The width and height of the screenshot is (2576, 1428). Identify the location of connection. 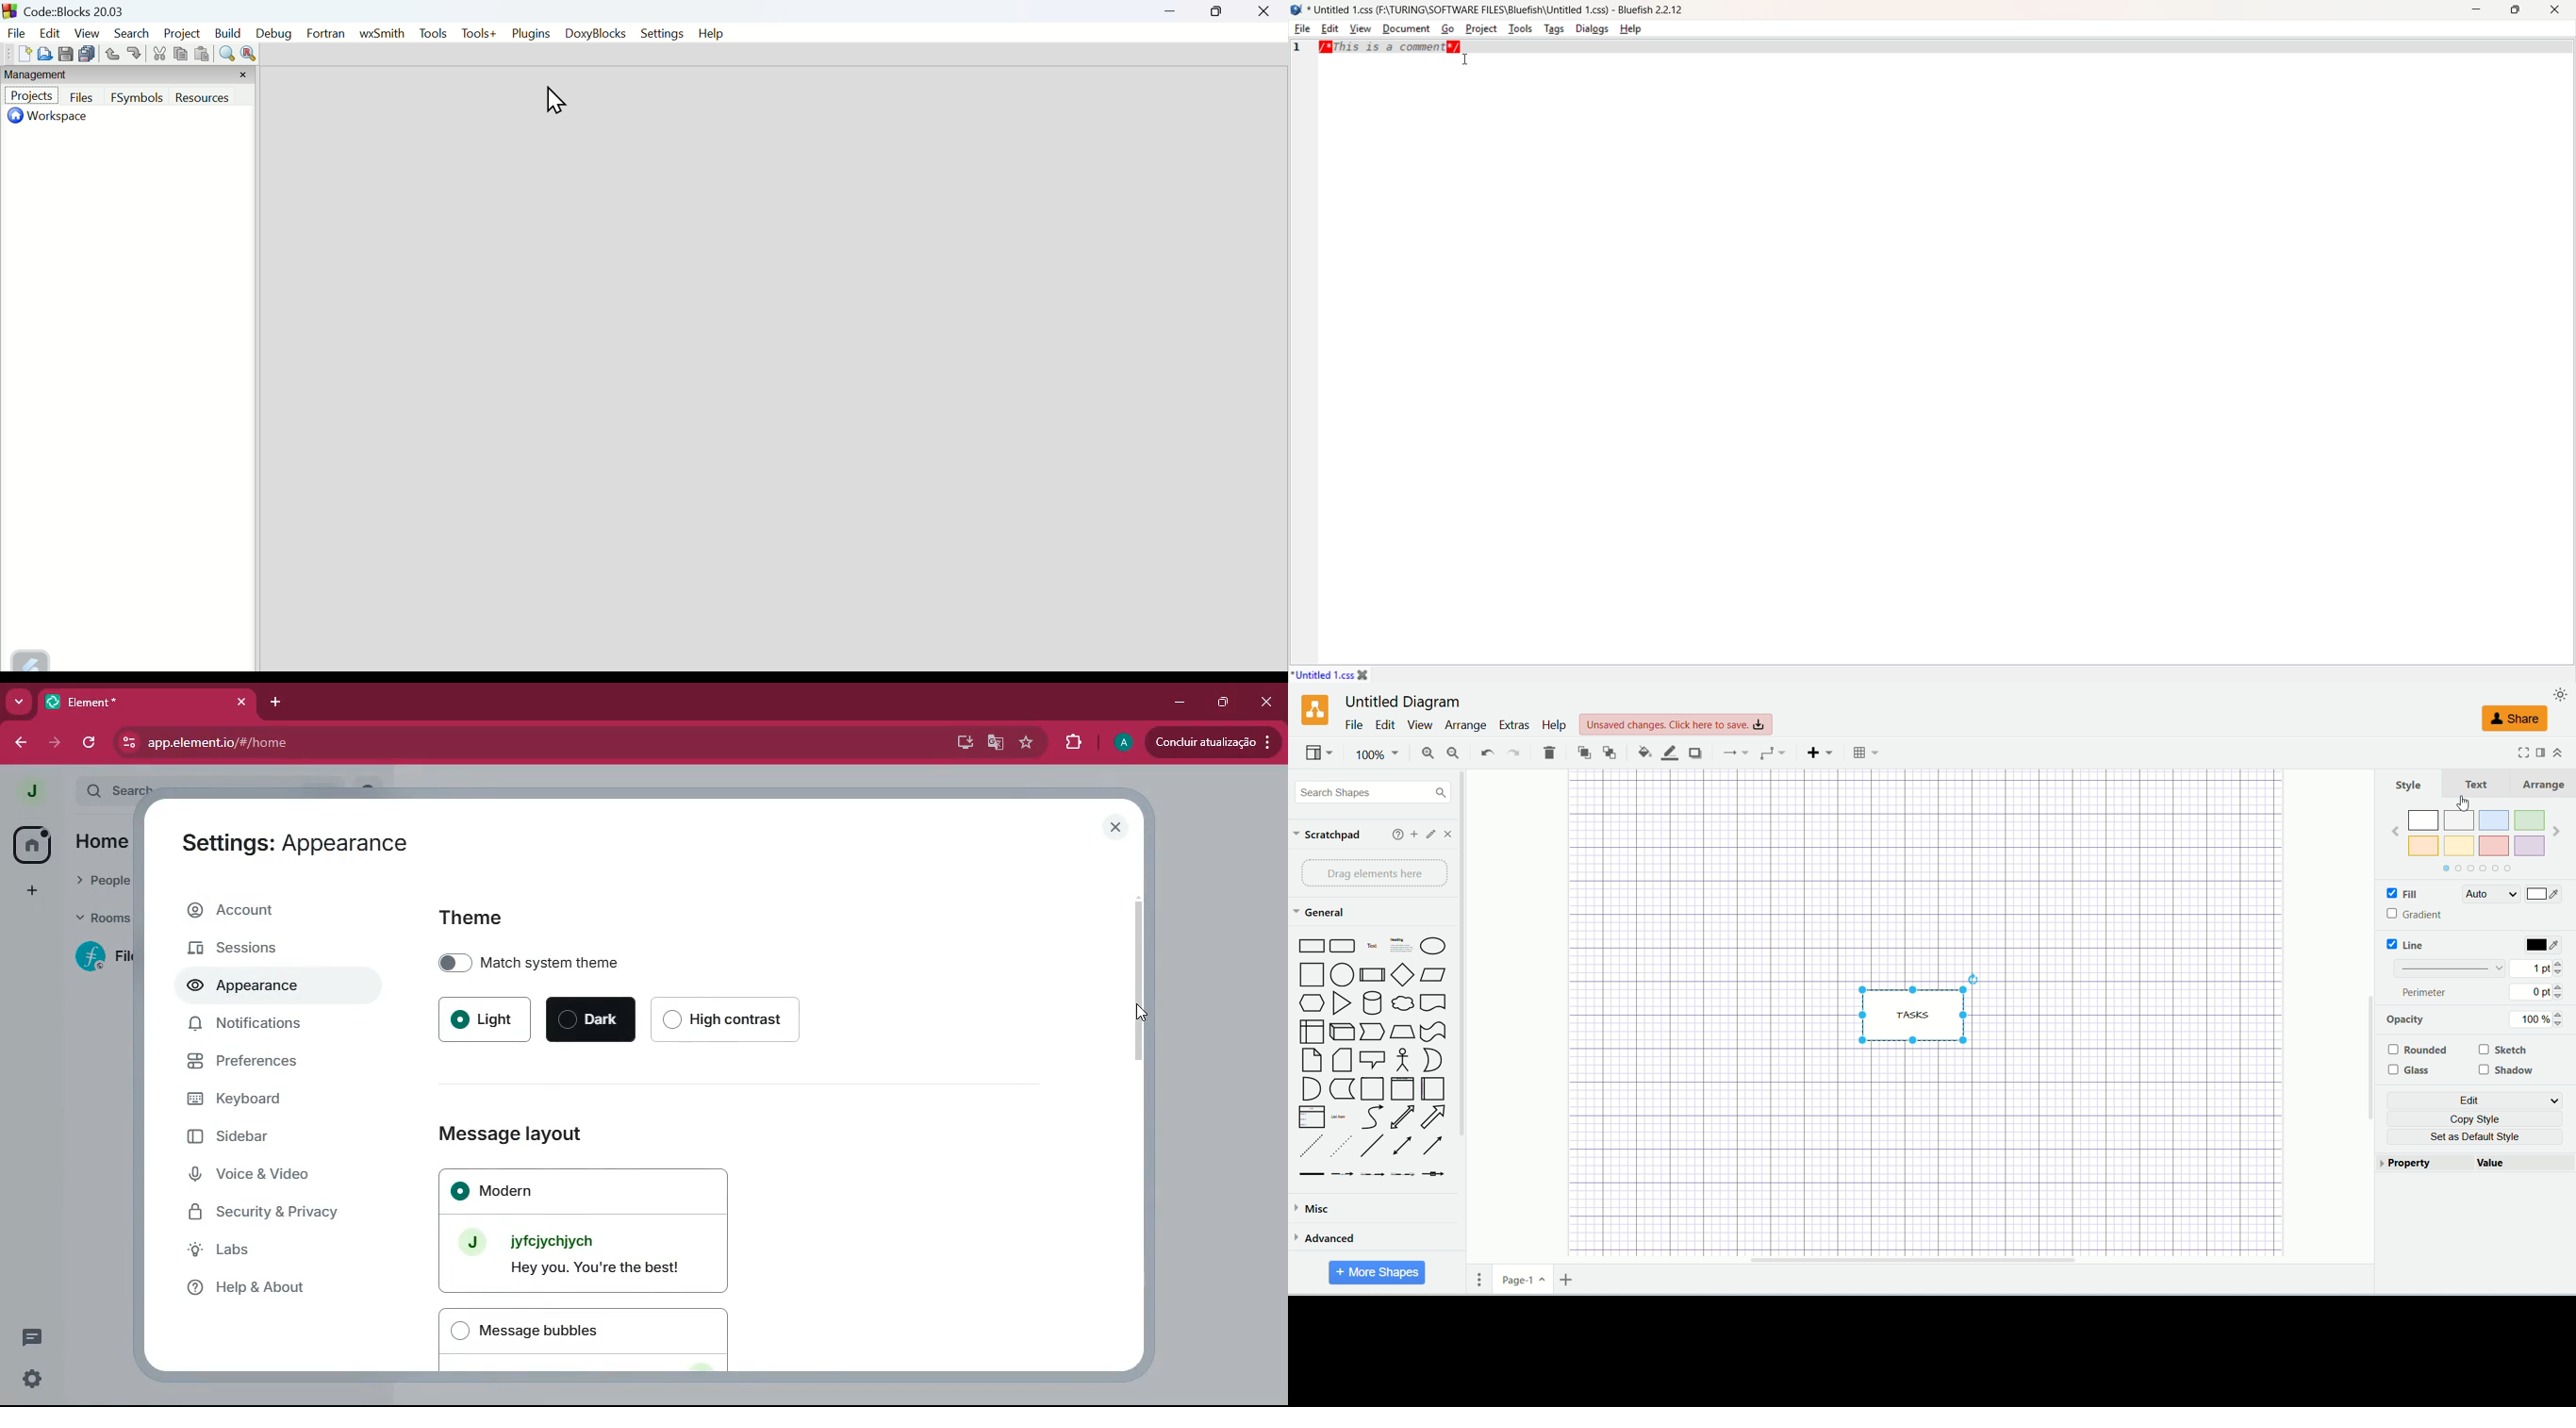
(1731, 753).